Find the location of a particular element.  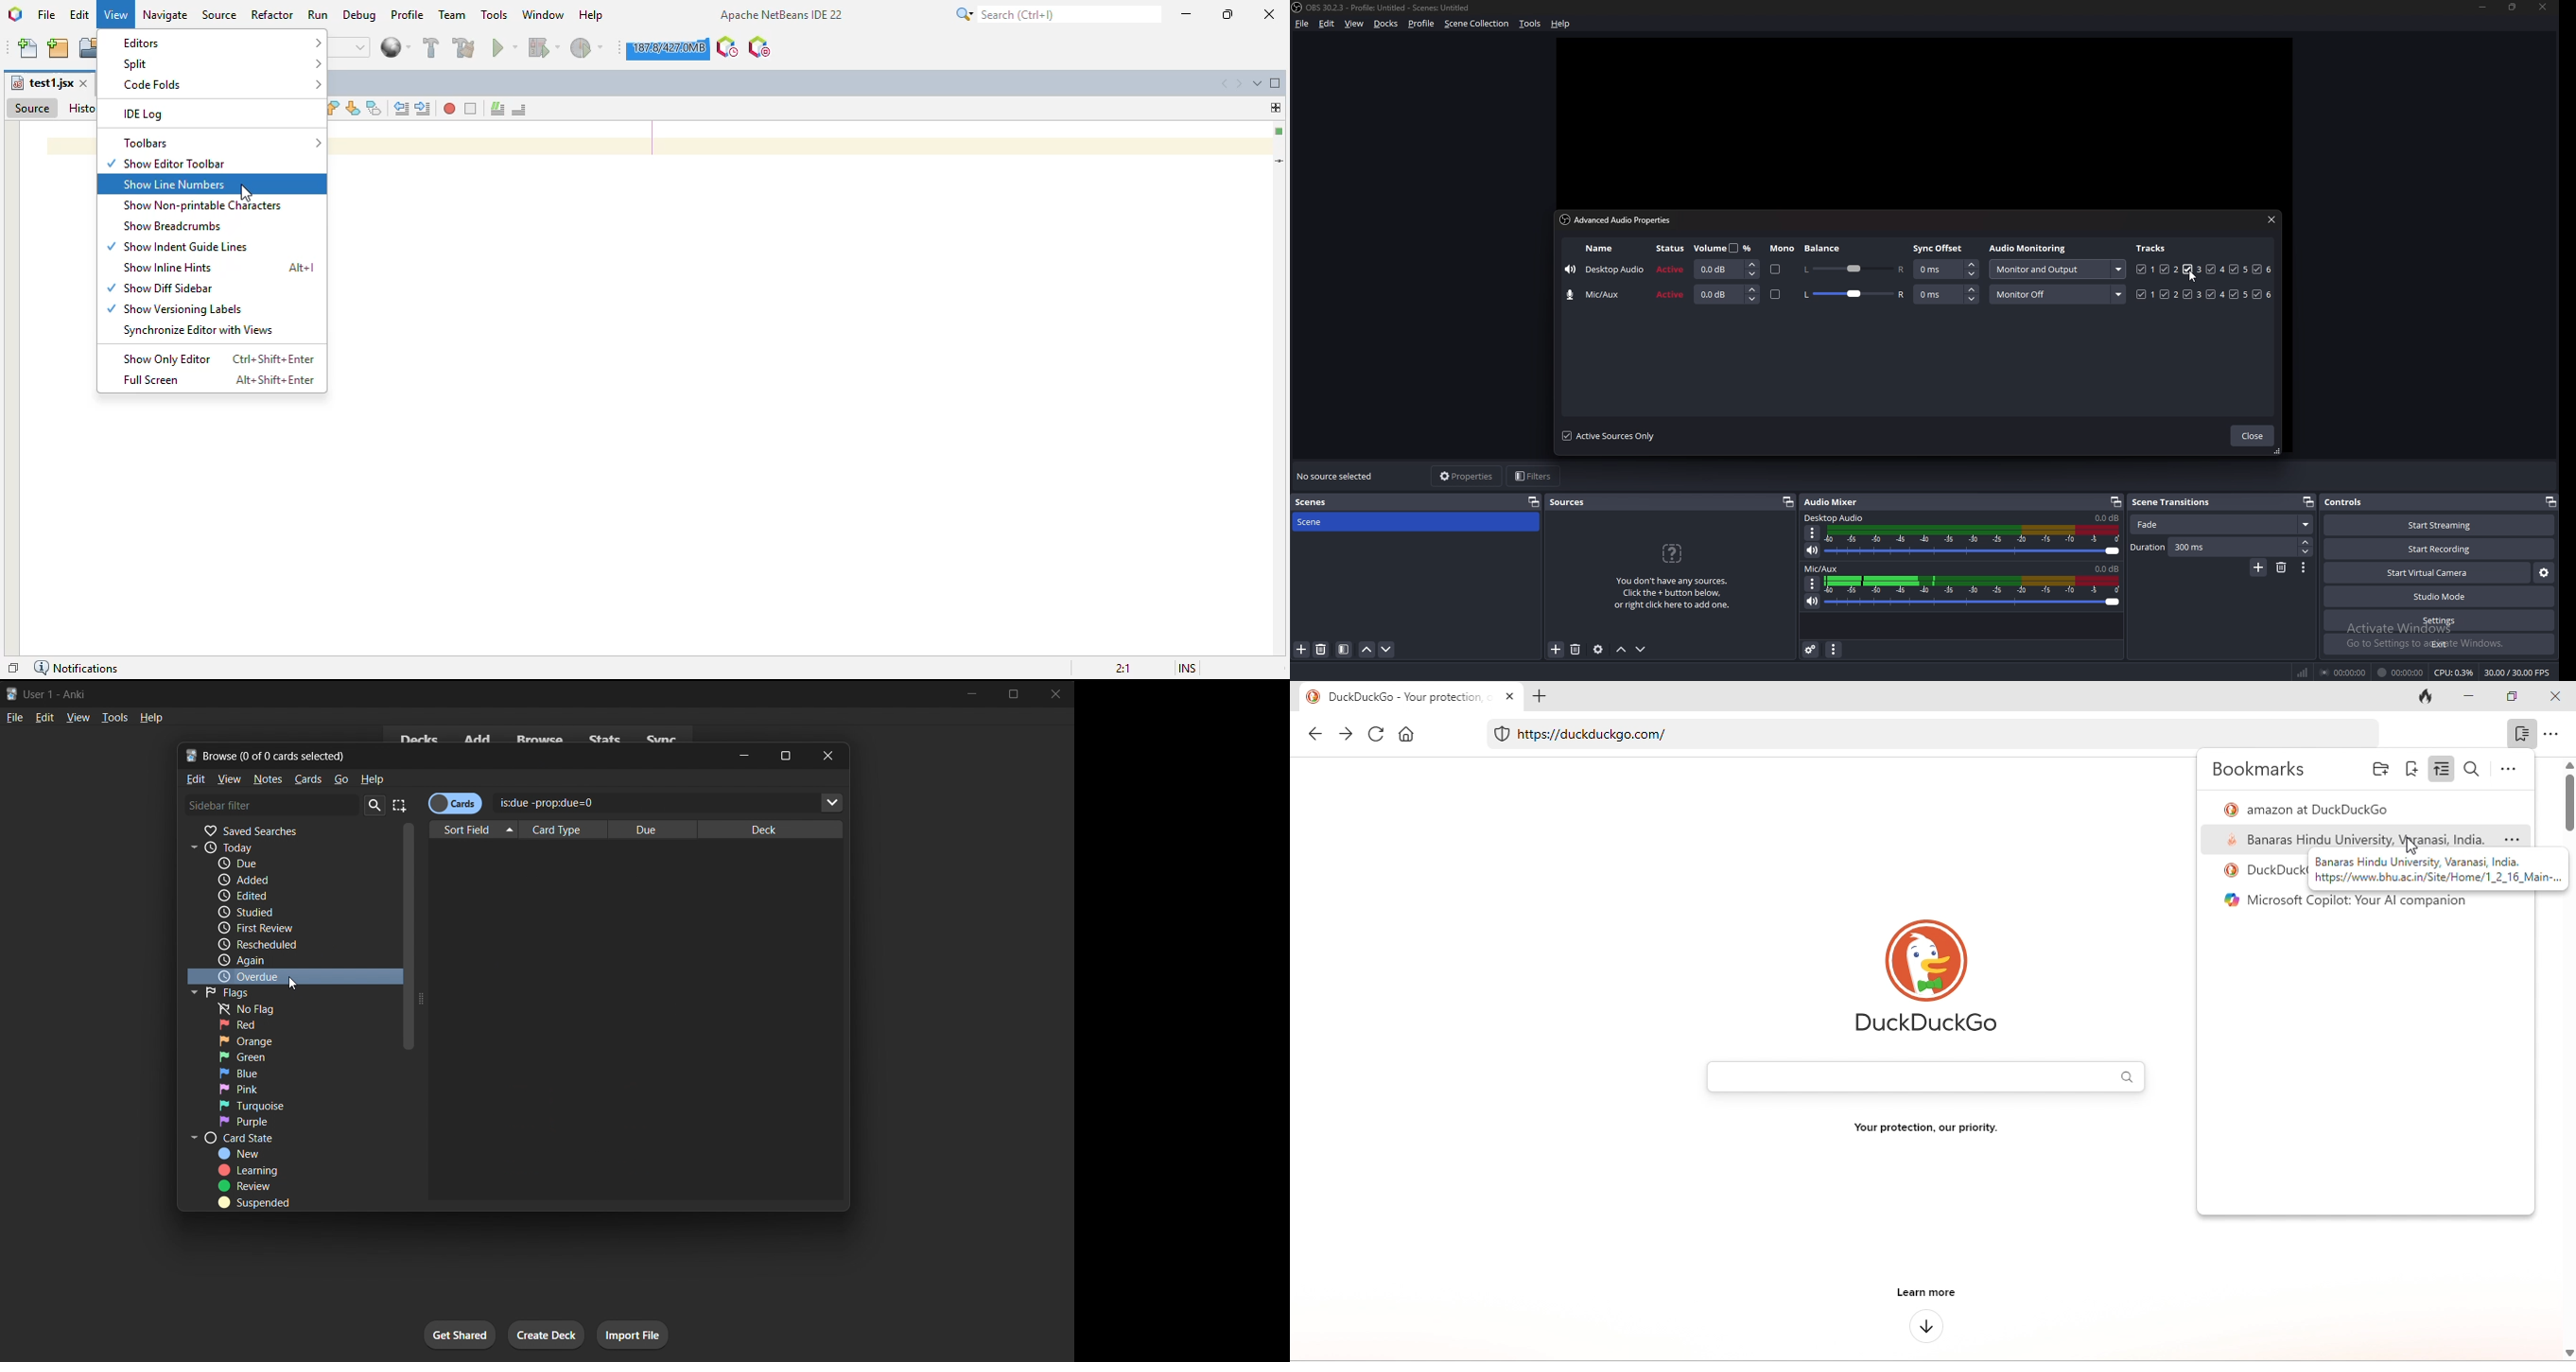

edit is located at coordinates (45, 717).